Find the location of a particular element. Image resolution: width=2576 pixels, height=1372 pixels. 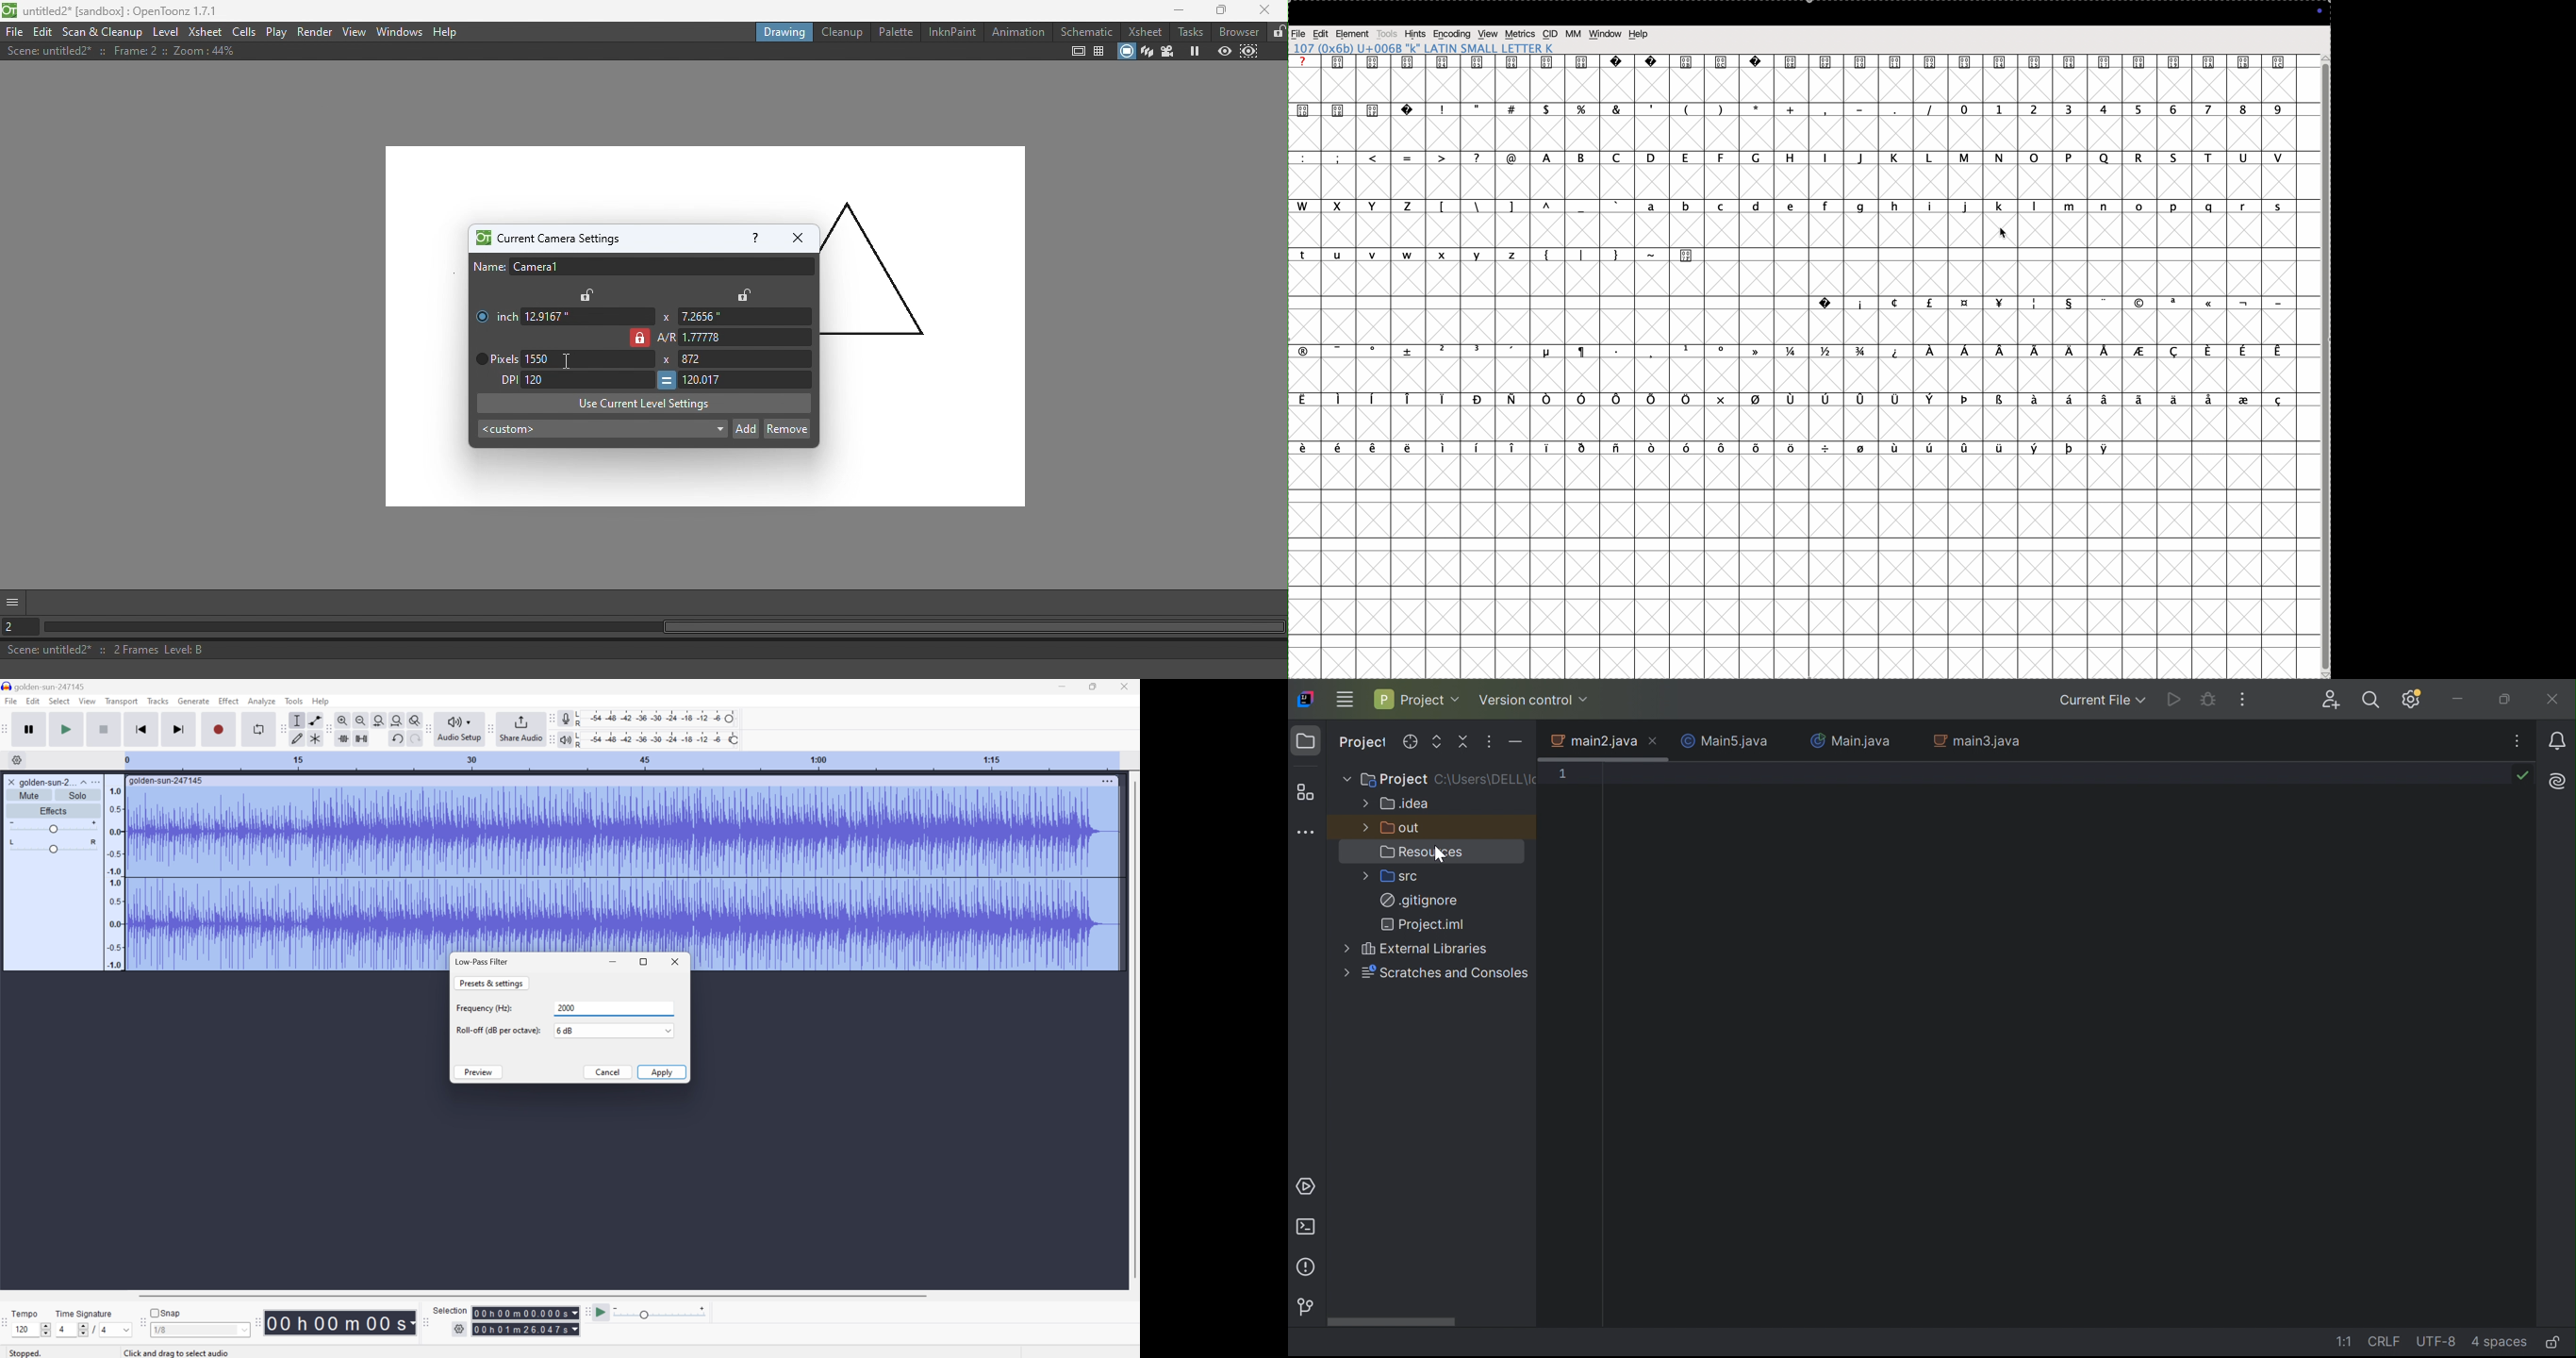

tools is located at coordinates (1387, 33).